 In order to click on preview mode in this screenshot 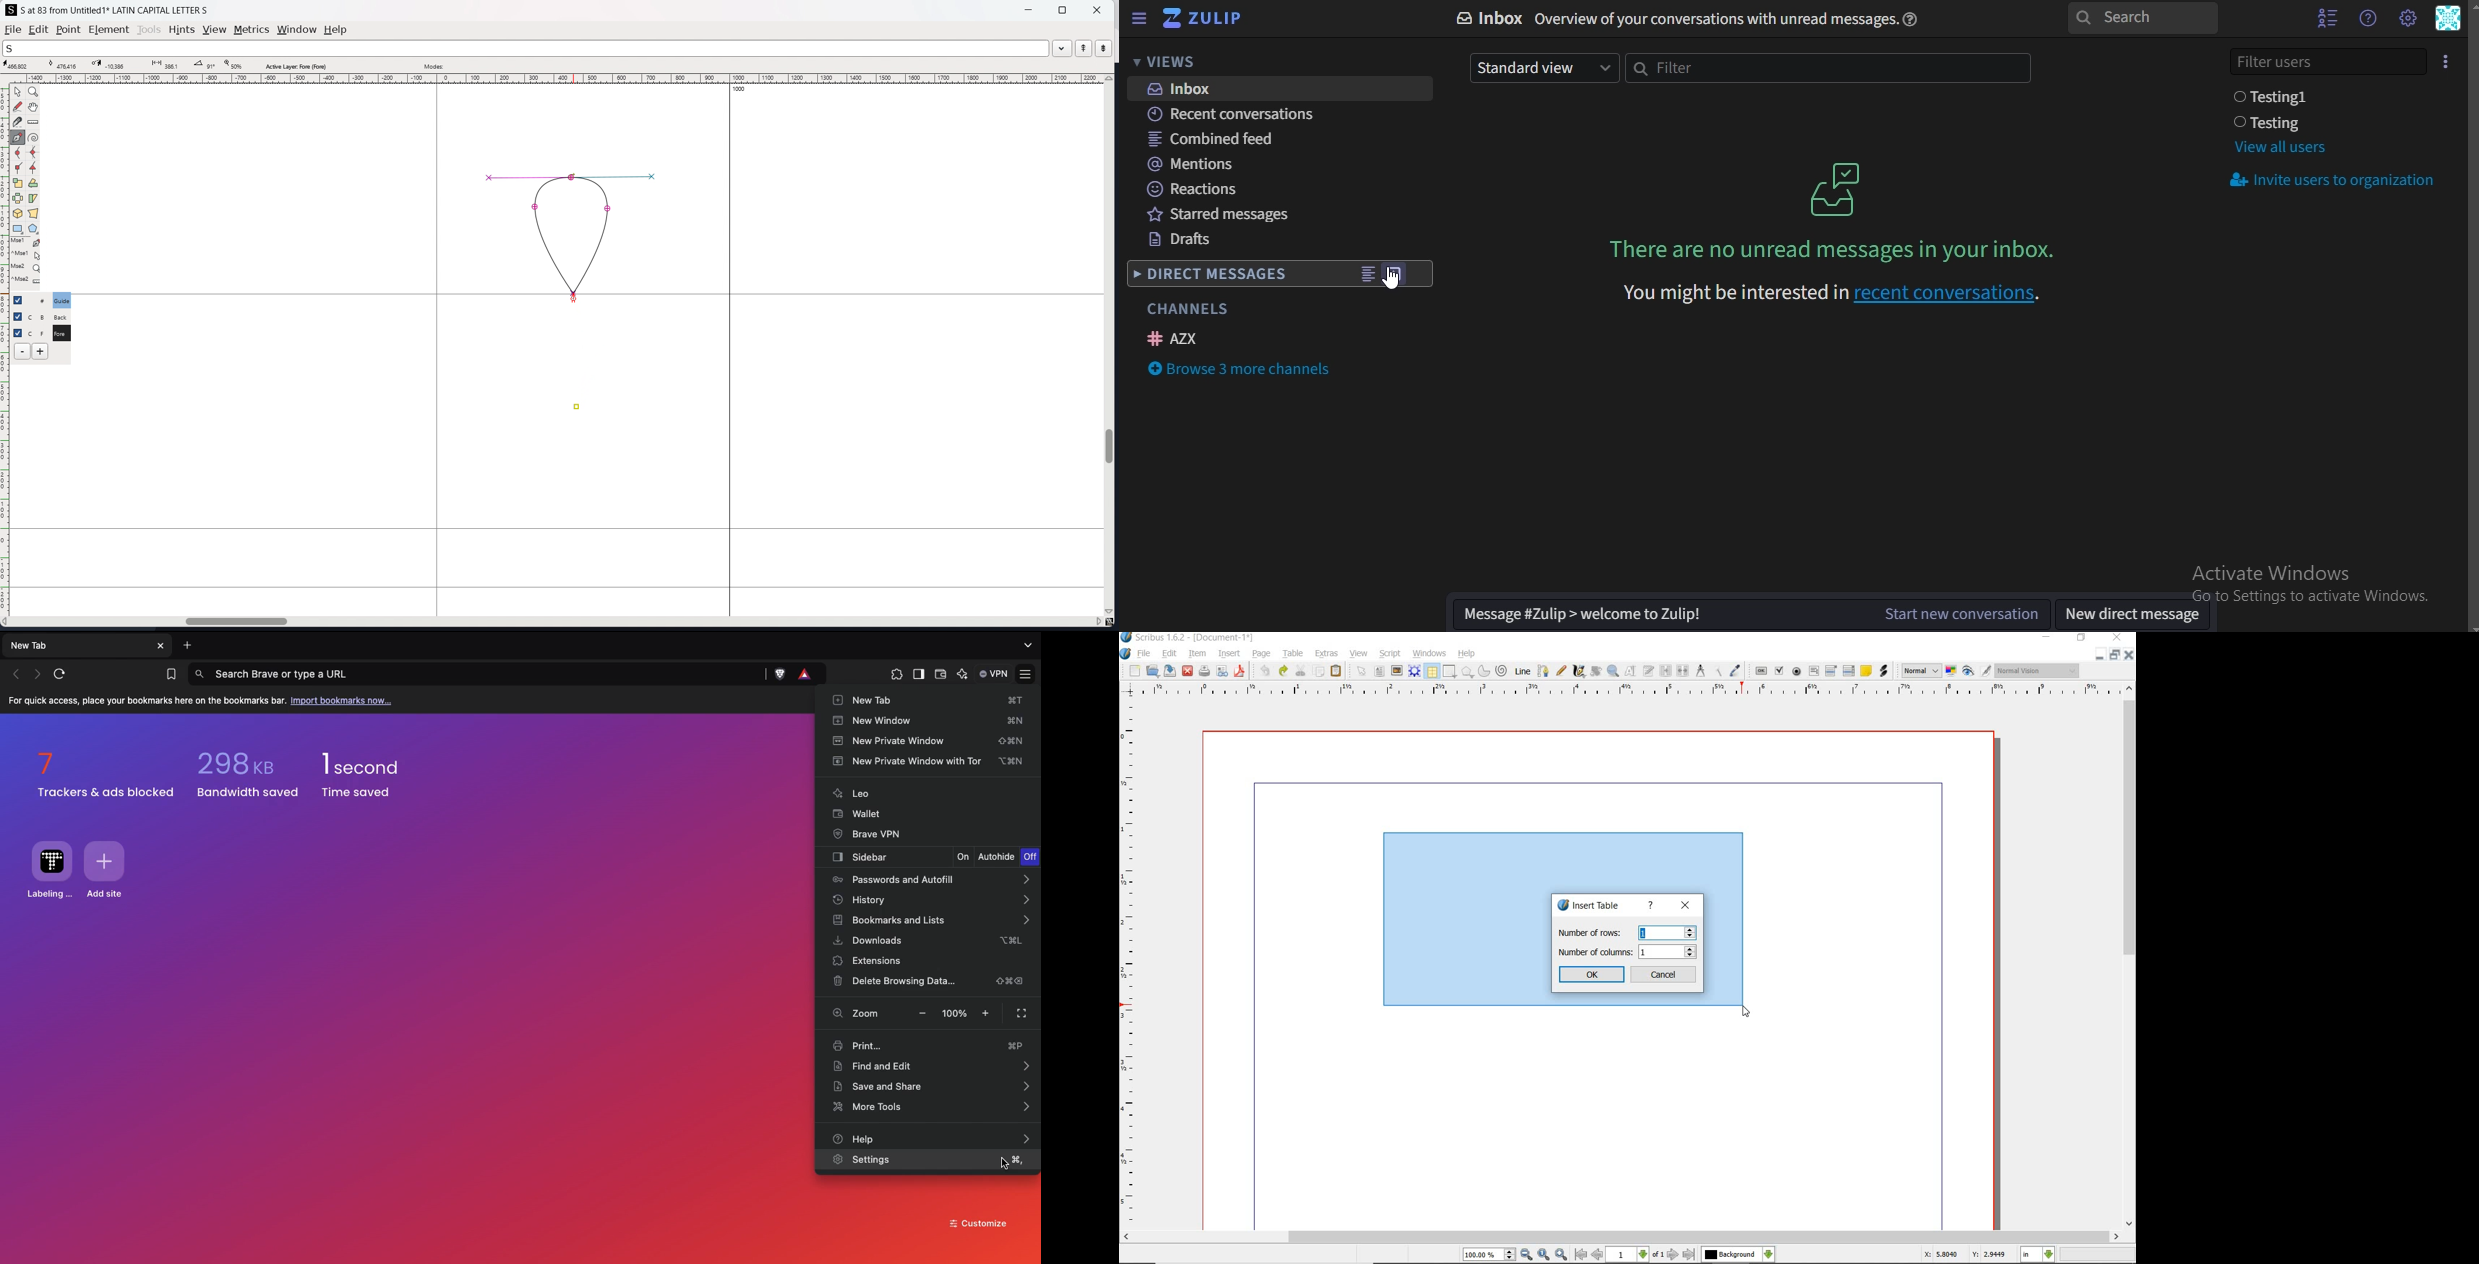, I will do `click(1968, 672)`.